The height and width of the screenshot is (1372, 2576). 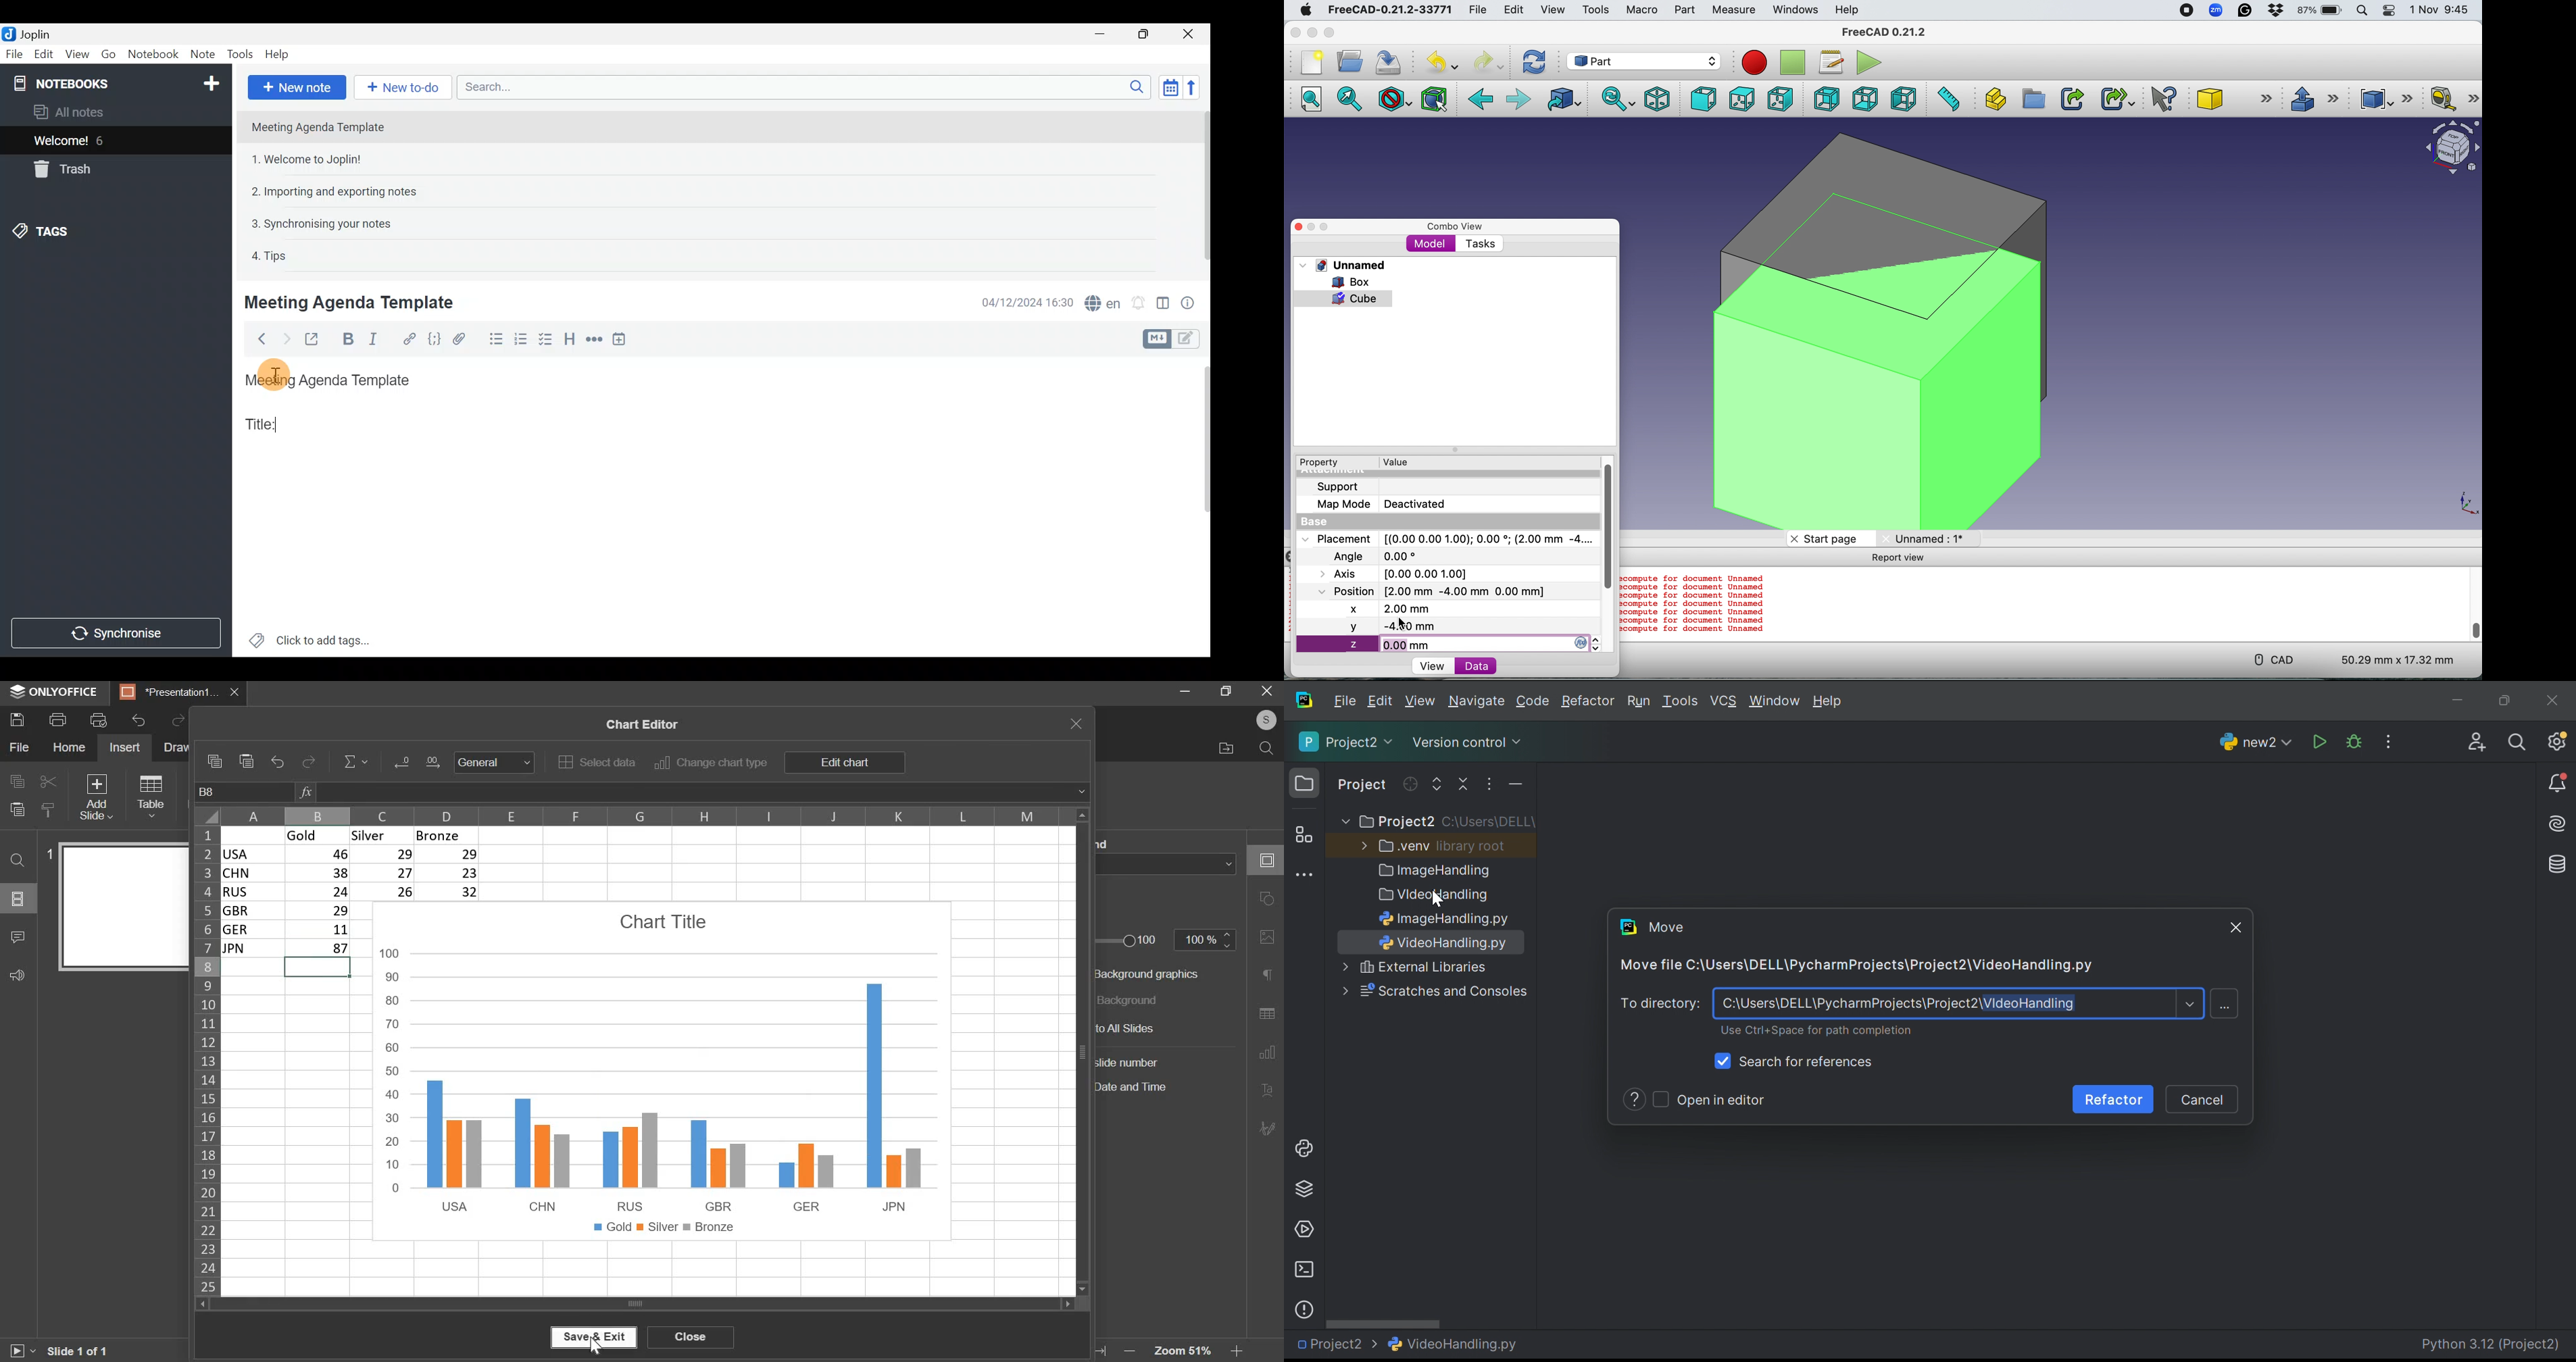 What do you see at coordinates (103, 141) in the screenshot?
I see `6` at bounding box center [103, 141].